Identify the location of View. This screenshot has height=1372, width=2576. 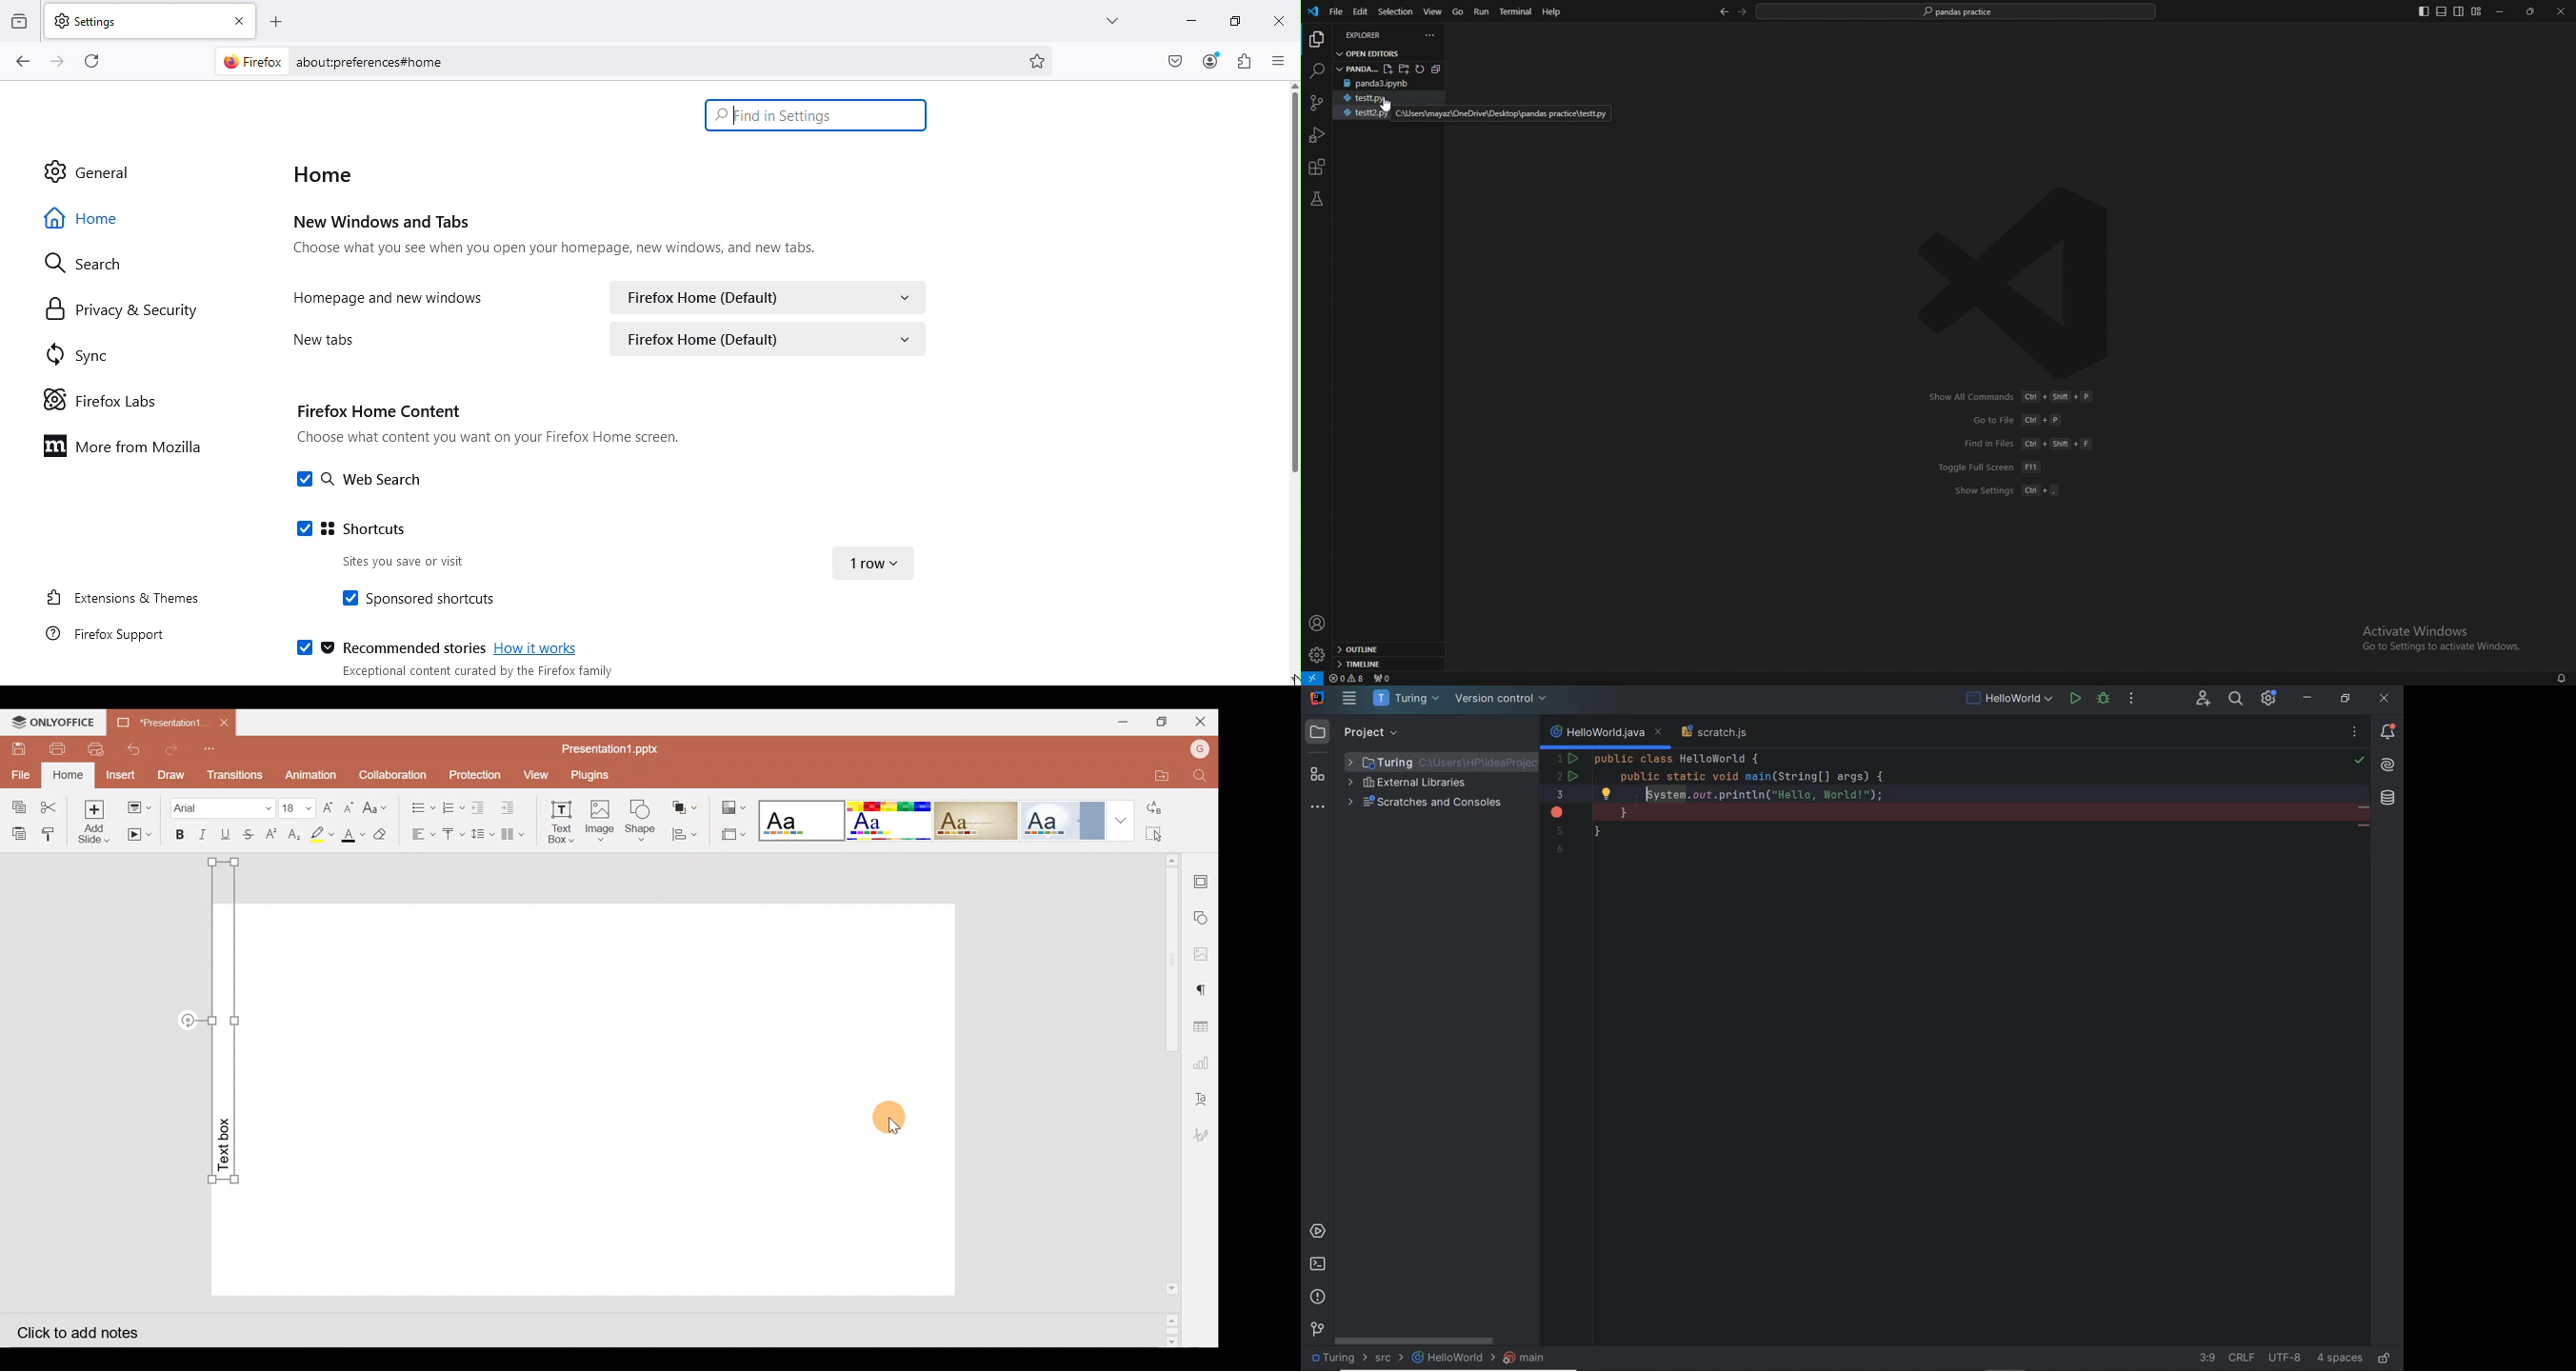
(535, 774).